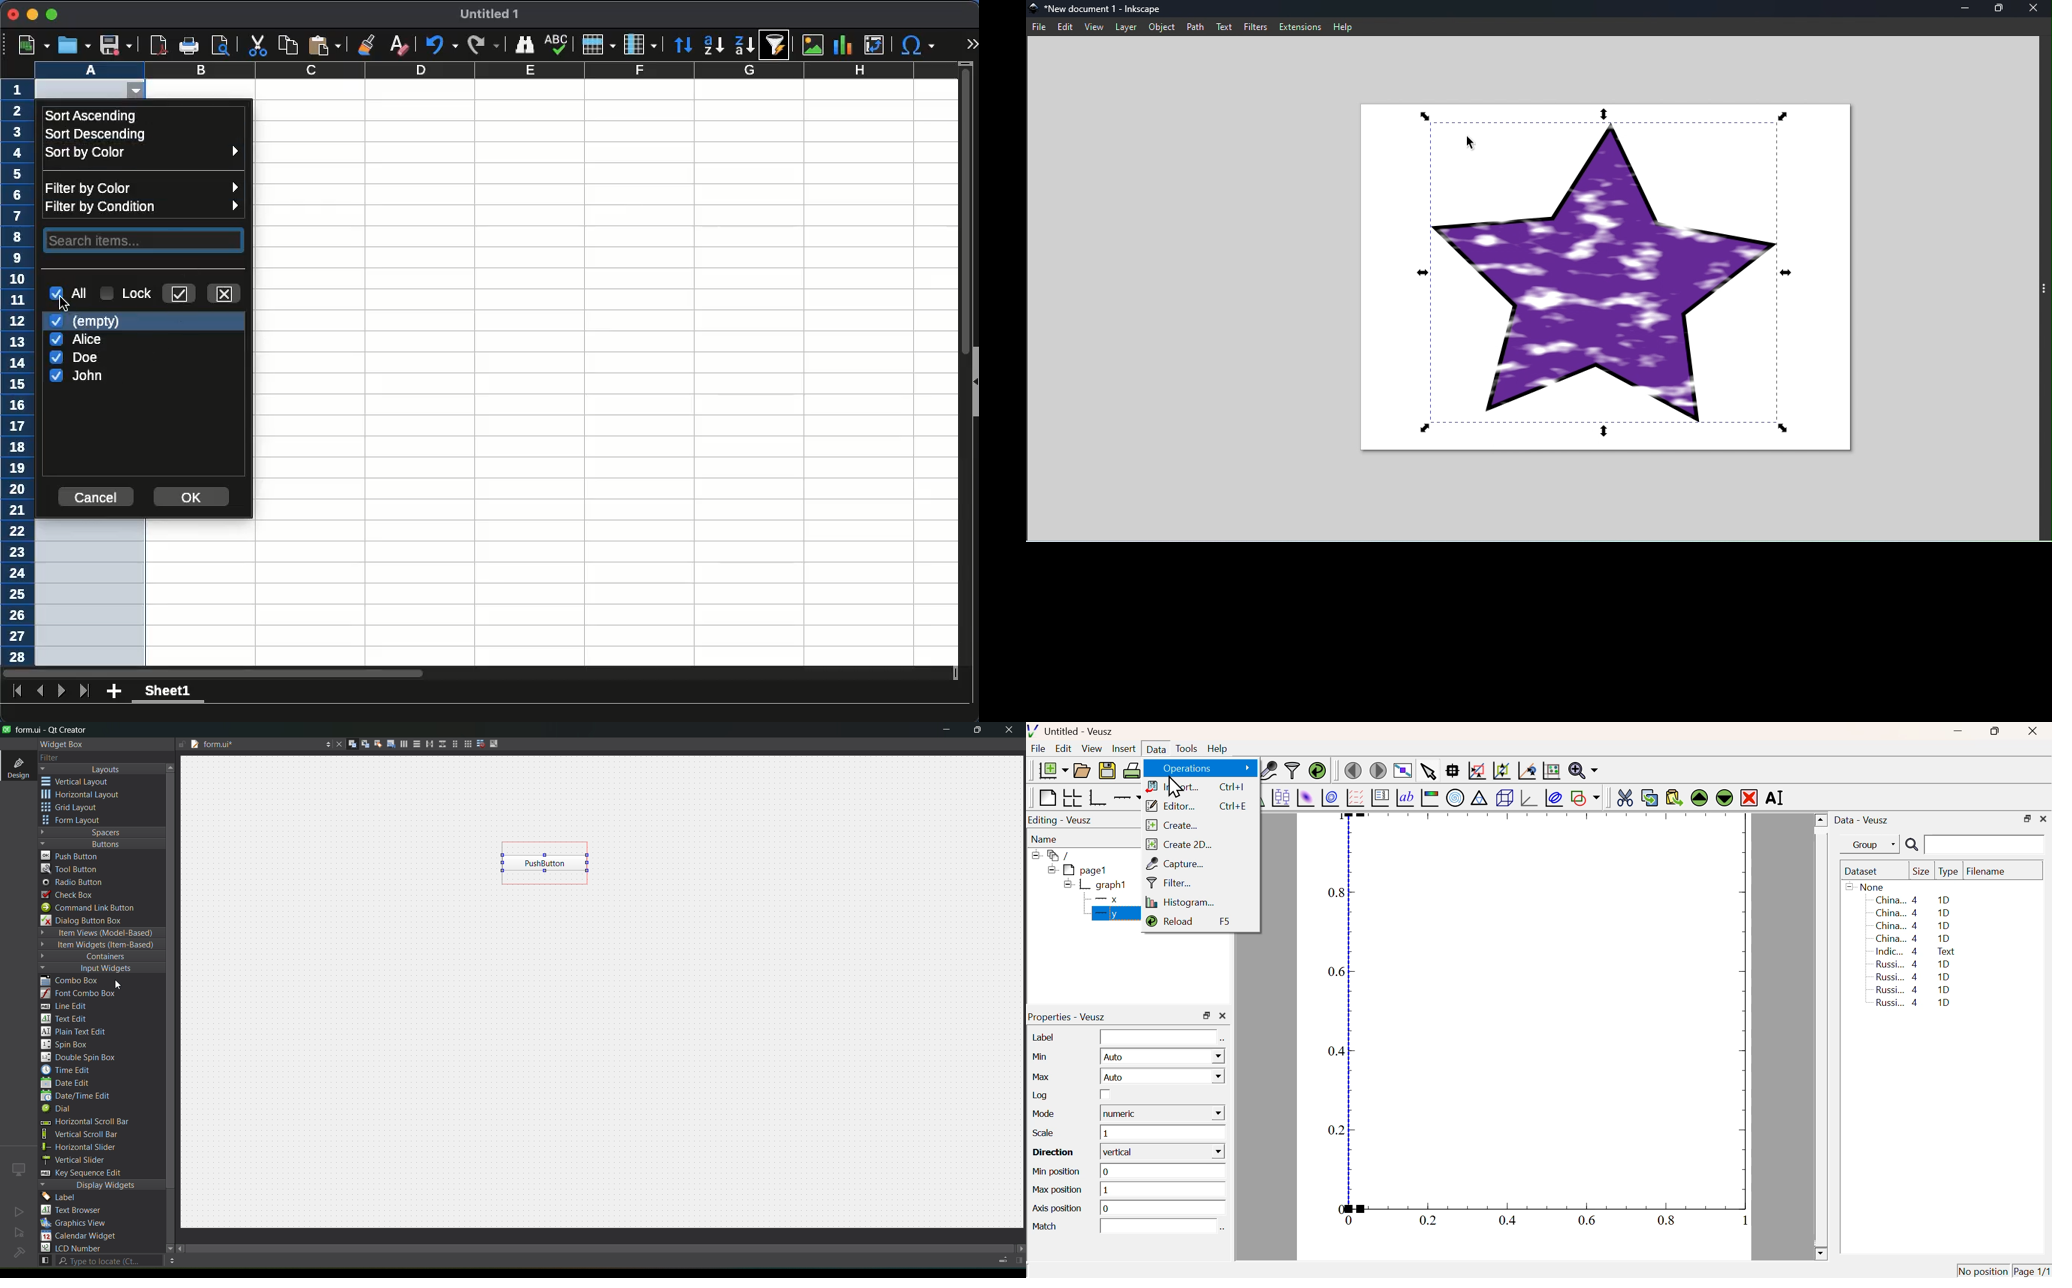 The height and width of the screenshot is (1288, 2072). Describe the element at coordinates (1258, 27) in the screenshot. I see `filters` at that location.